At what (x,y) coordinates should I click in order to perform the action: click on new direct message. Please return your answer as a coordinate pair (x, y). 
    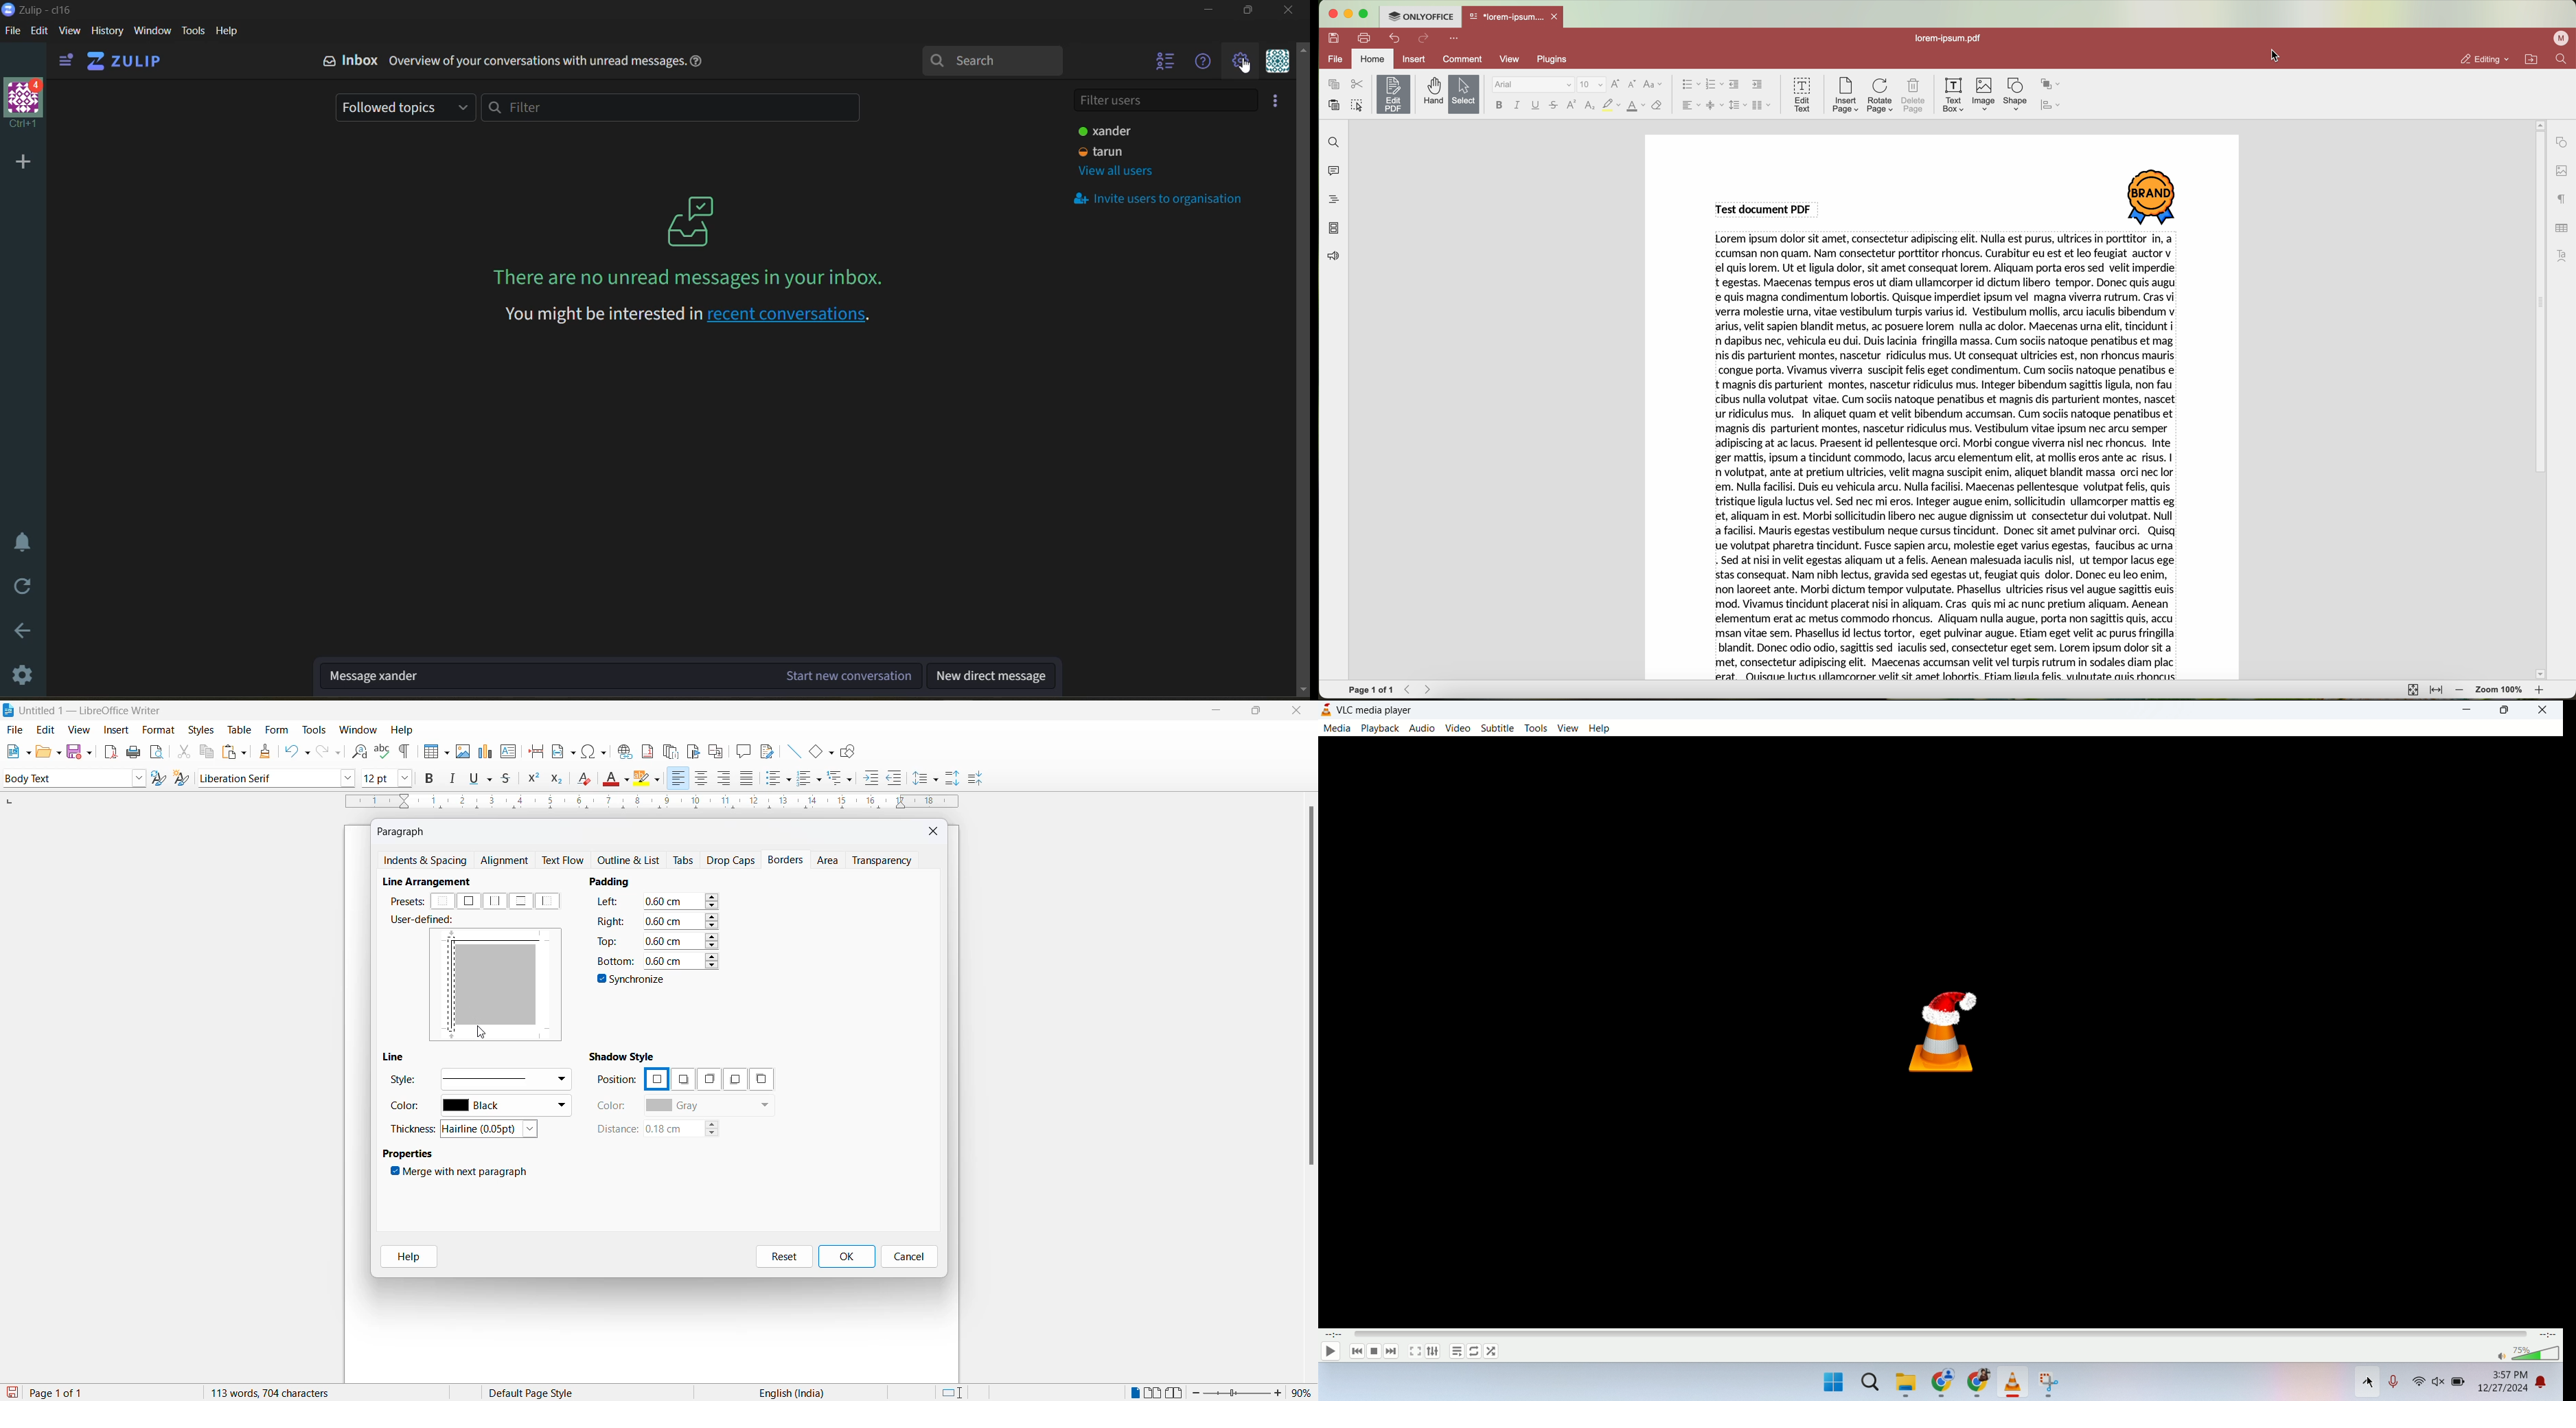
    Looking at the image, I should click on (993, 676).